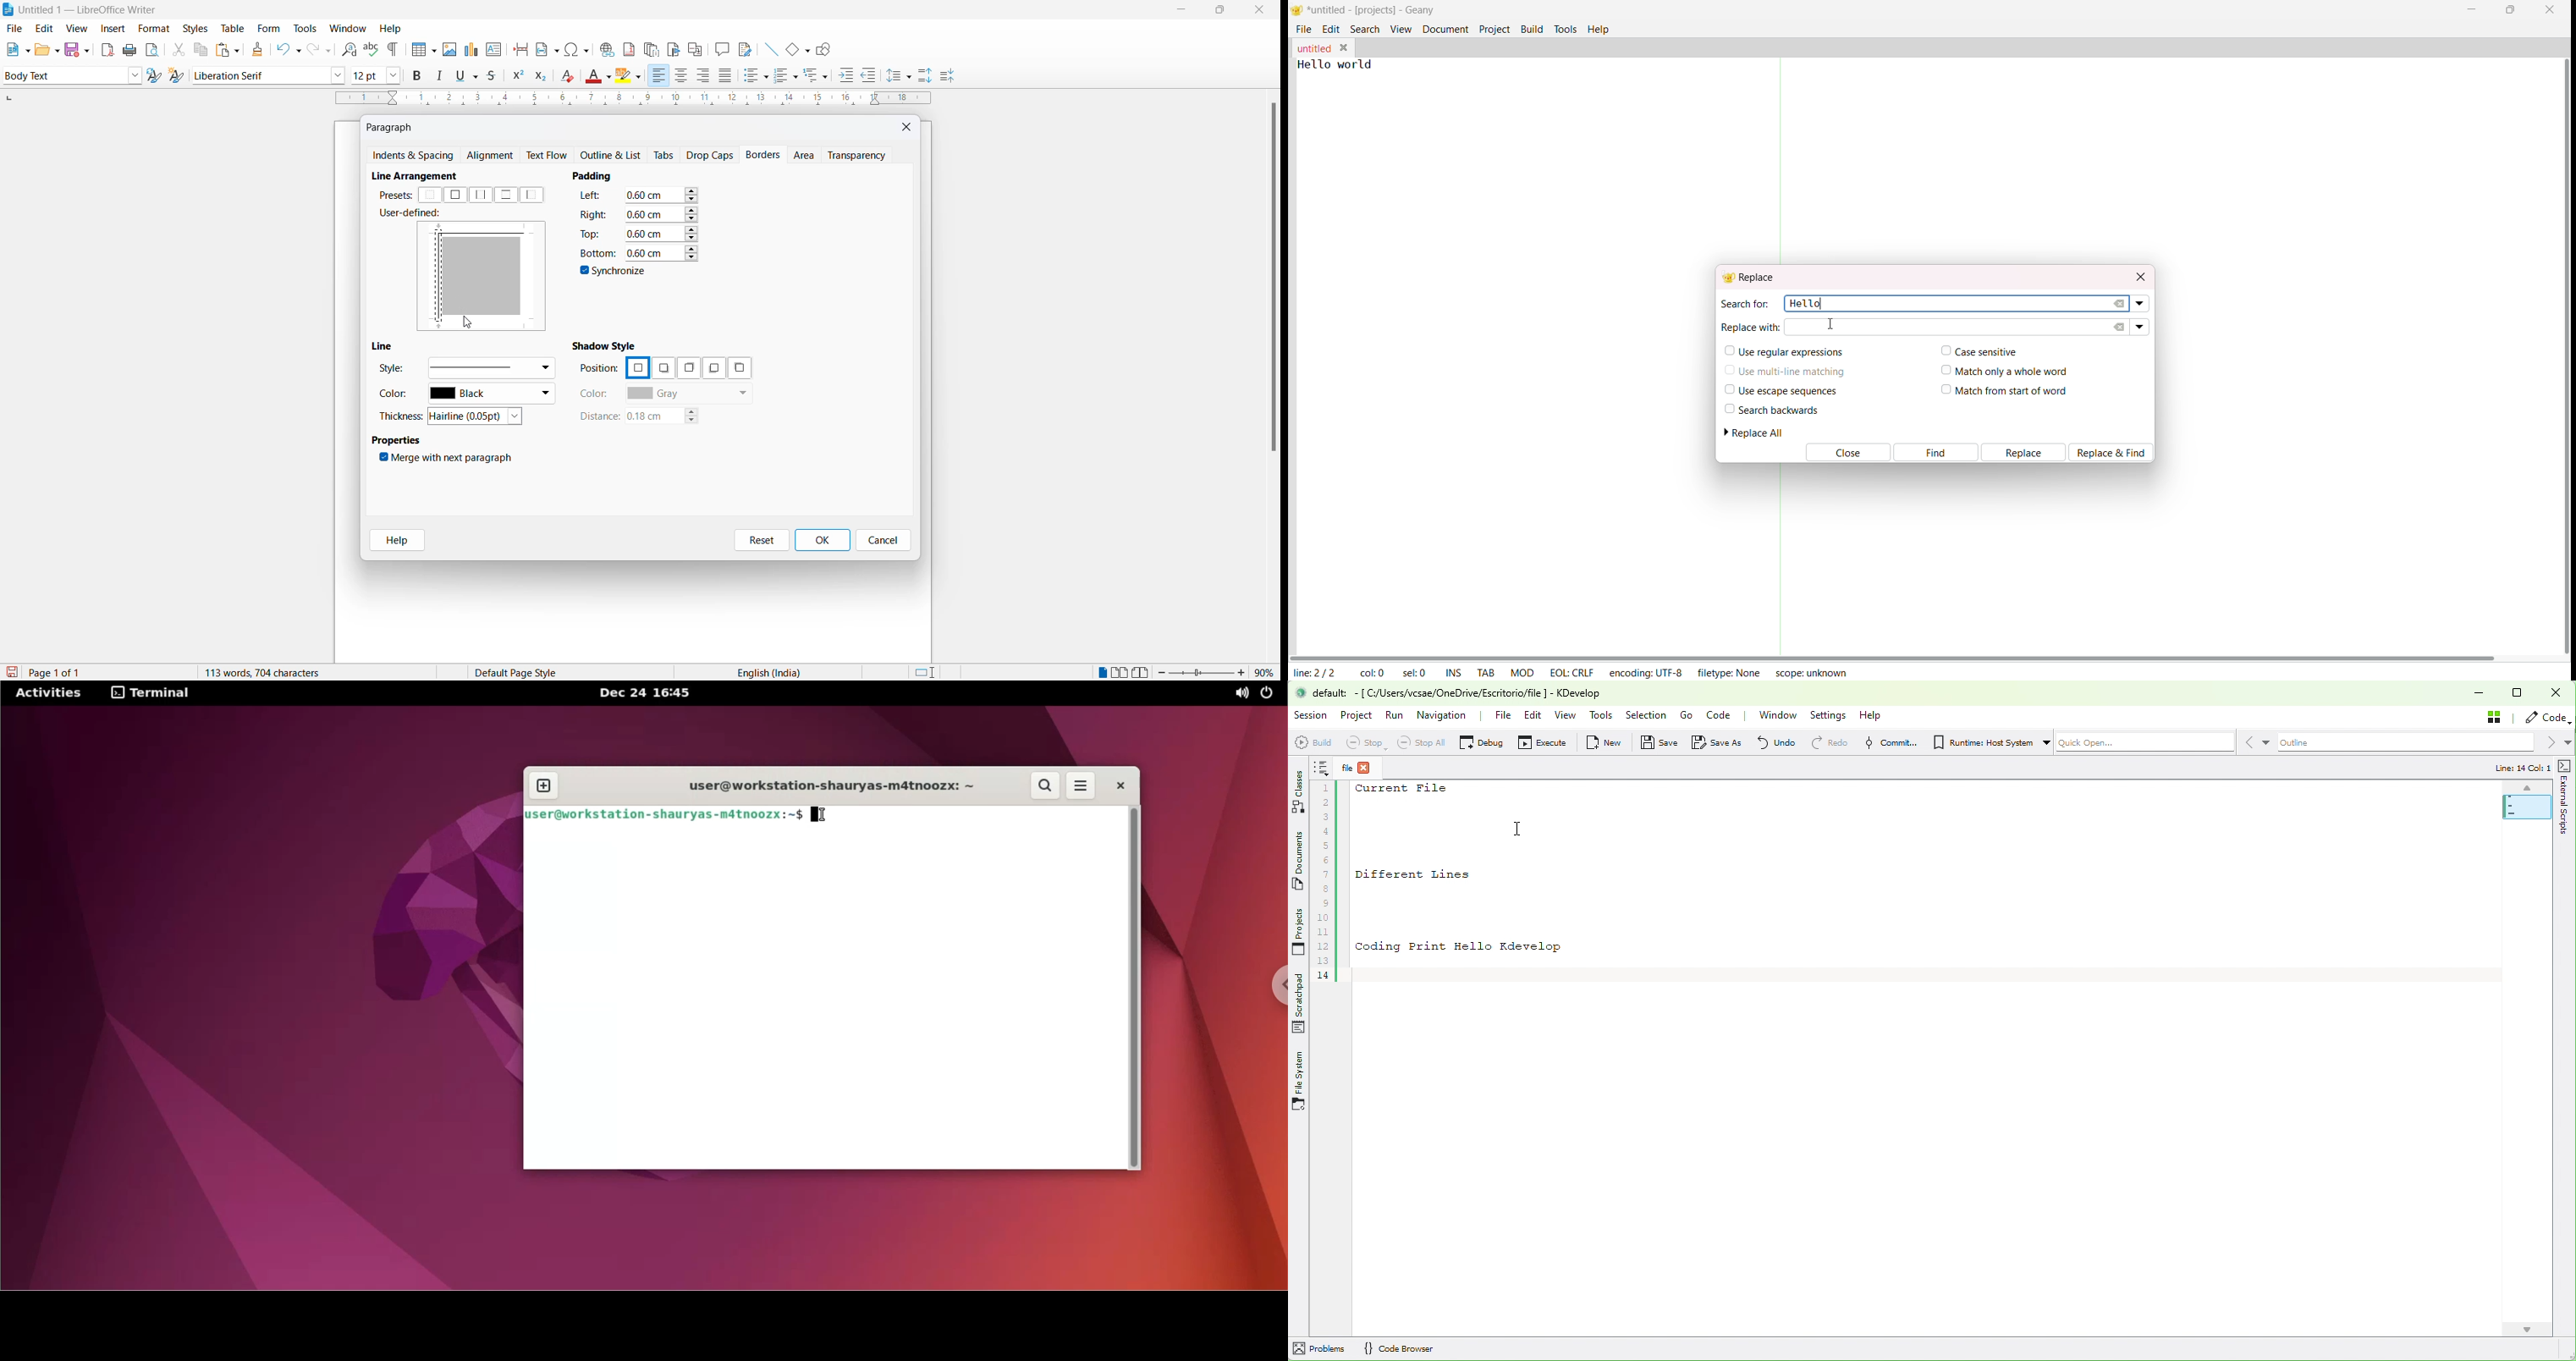 Image resolution: width=2576 pixels, height=1372 pixels. What do you see at coordinates (438, 278) in the screenshot?
I see `paragraph border` at bounding box center [438, 278].